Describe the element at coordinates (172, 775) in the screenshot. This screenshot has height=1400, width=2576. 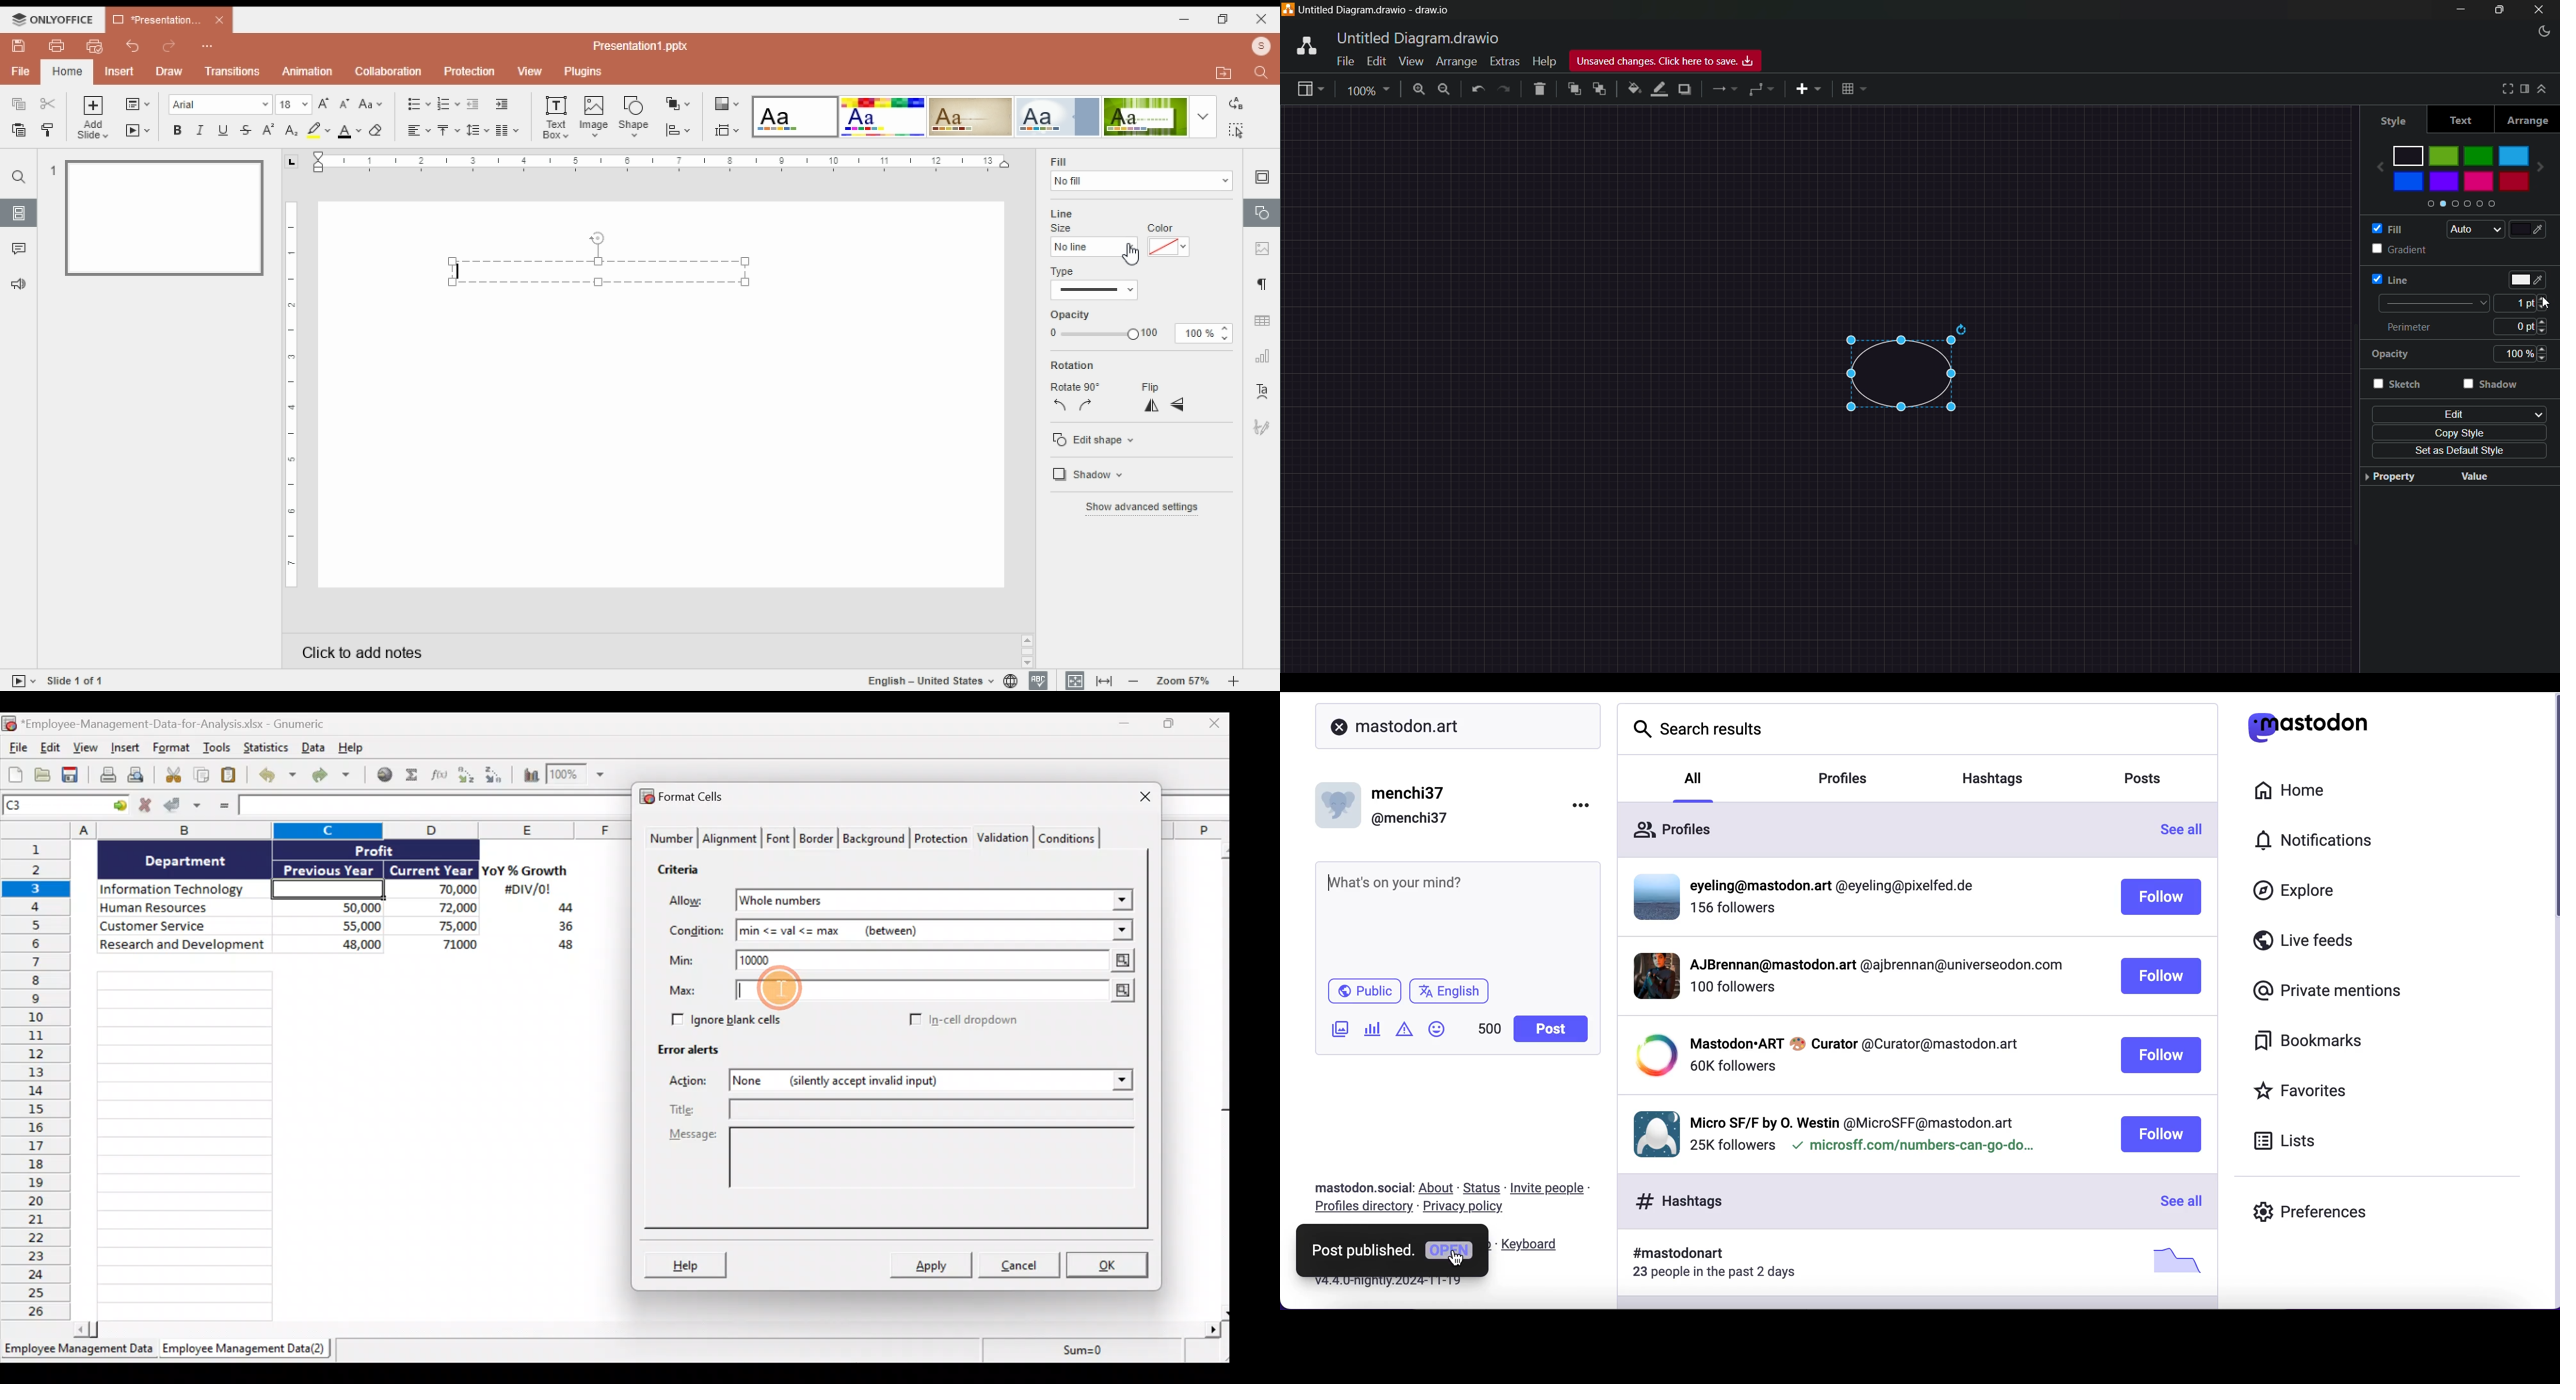
I see `Cut selection` at that location.